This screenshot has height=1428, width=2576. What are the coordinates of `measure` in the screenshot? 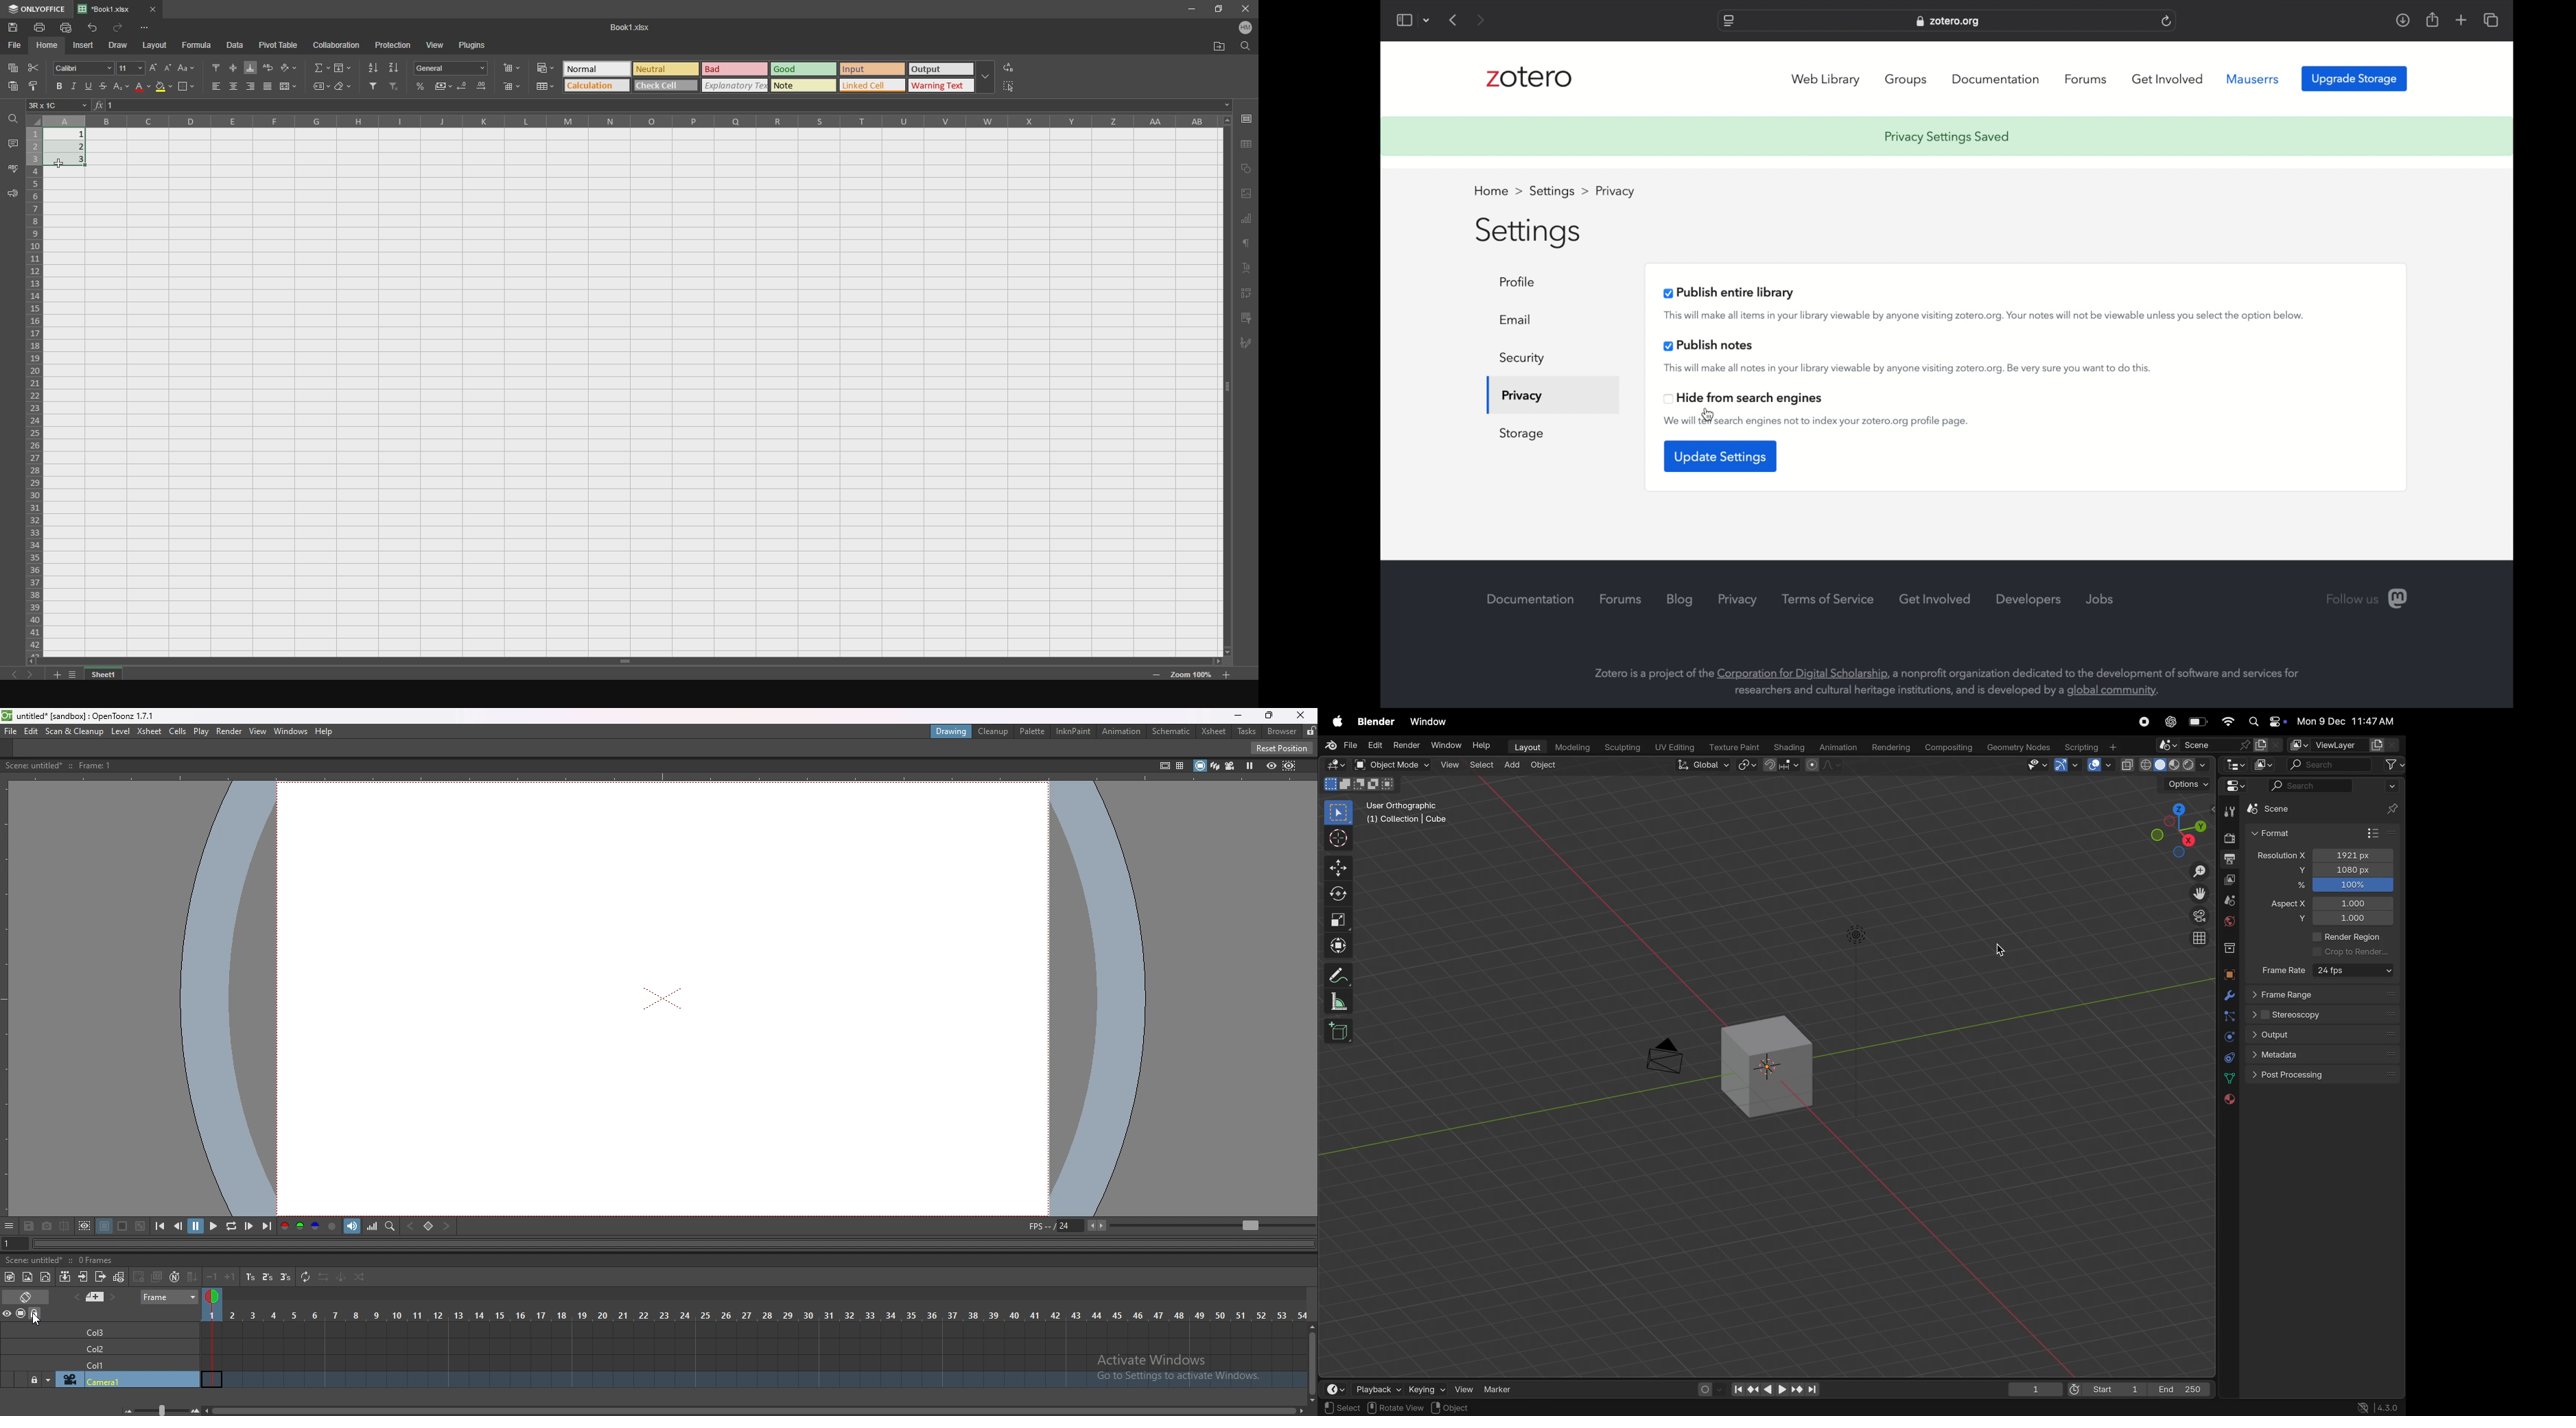 It's located at (1338, 1001).